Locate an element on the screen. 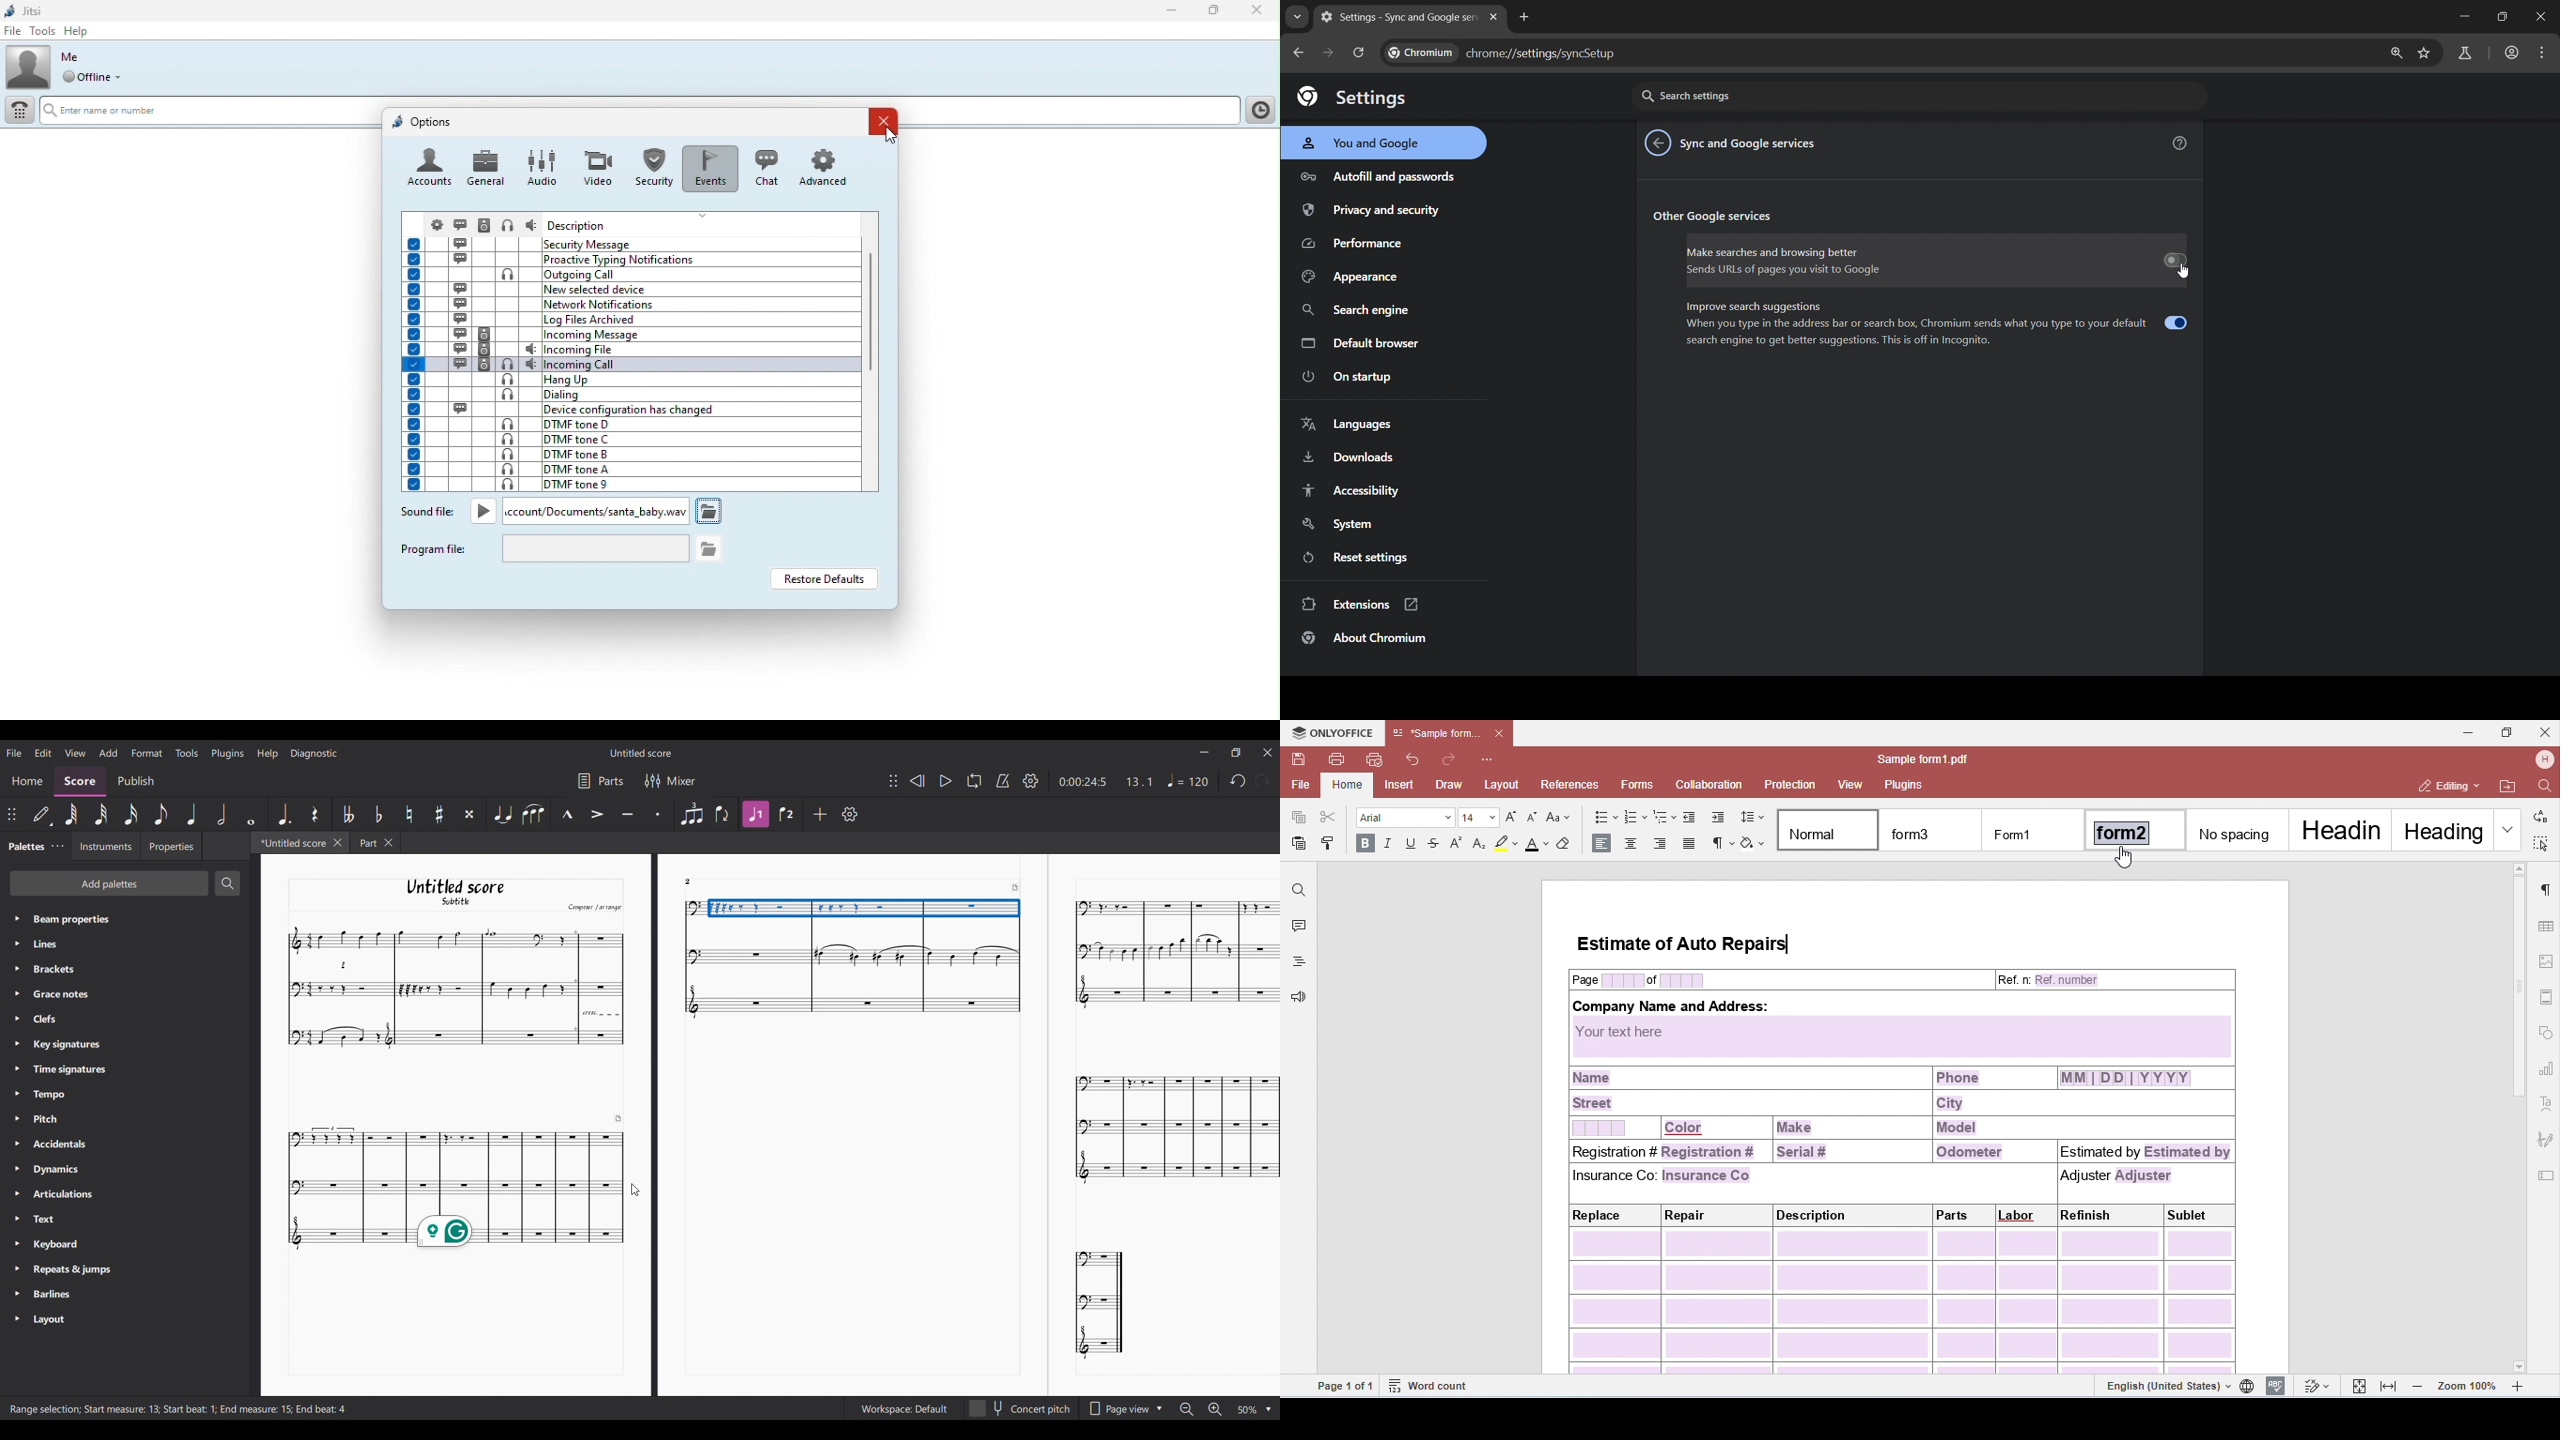  History is located at coordinates (1259, 110).